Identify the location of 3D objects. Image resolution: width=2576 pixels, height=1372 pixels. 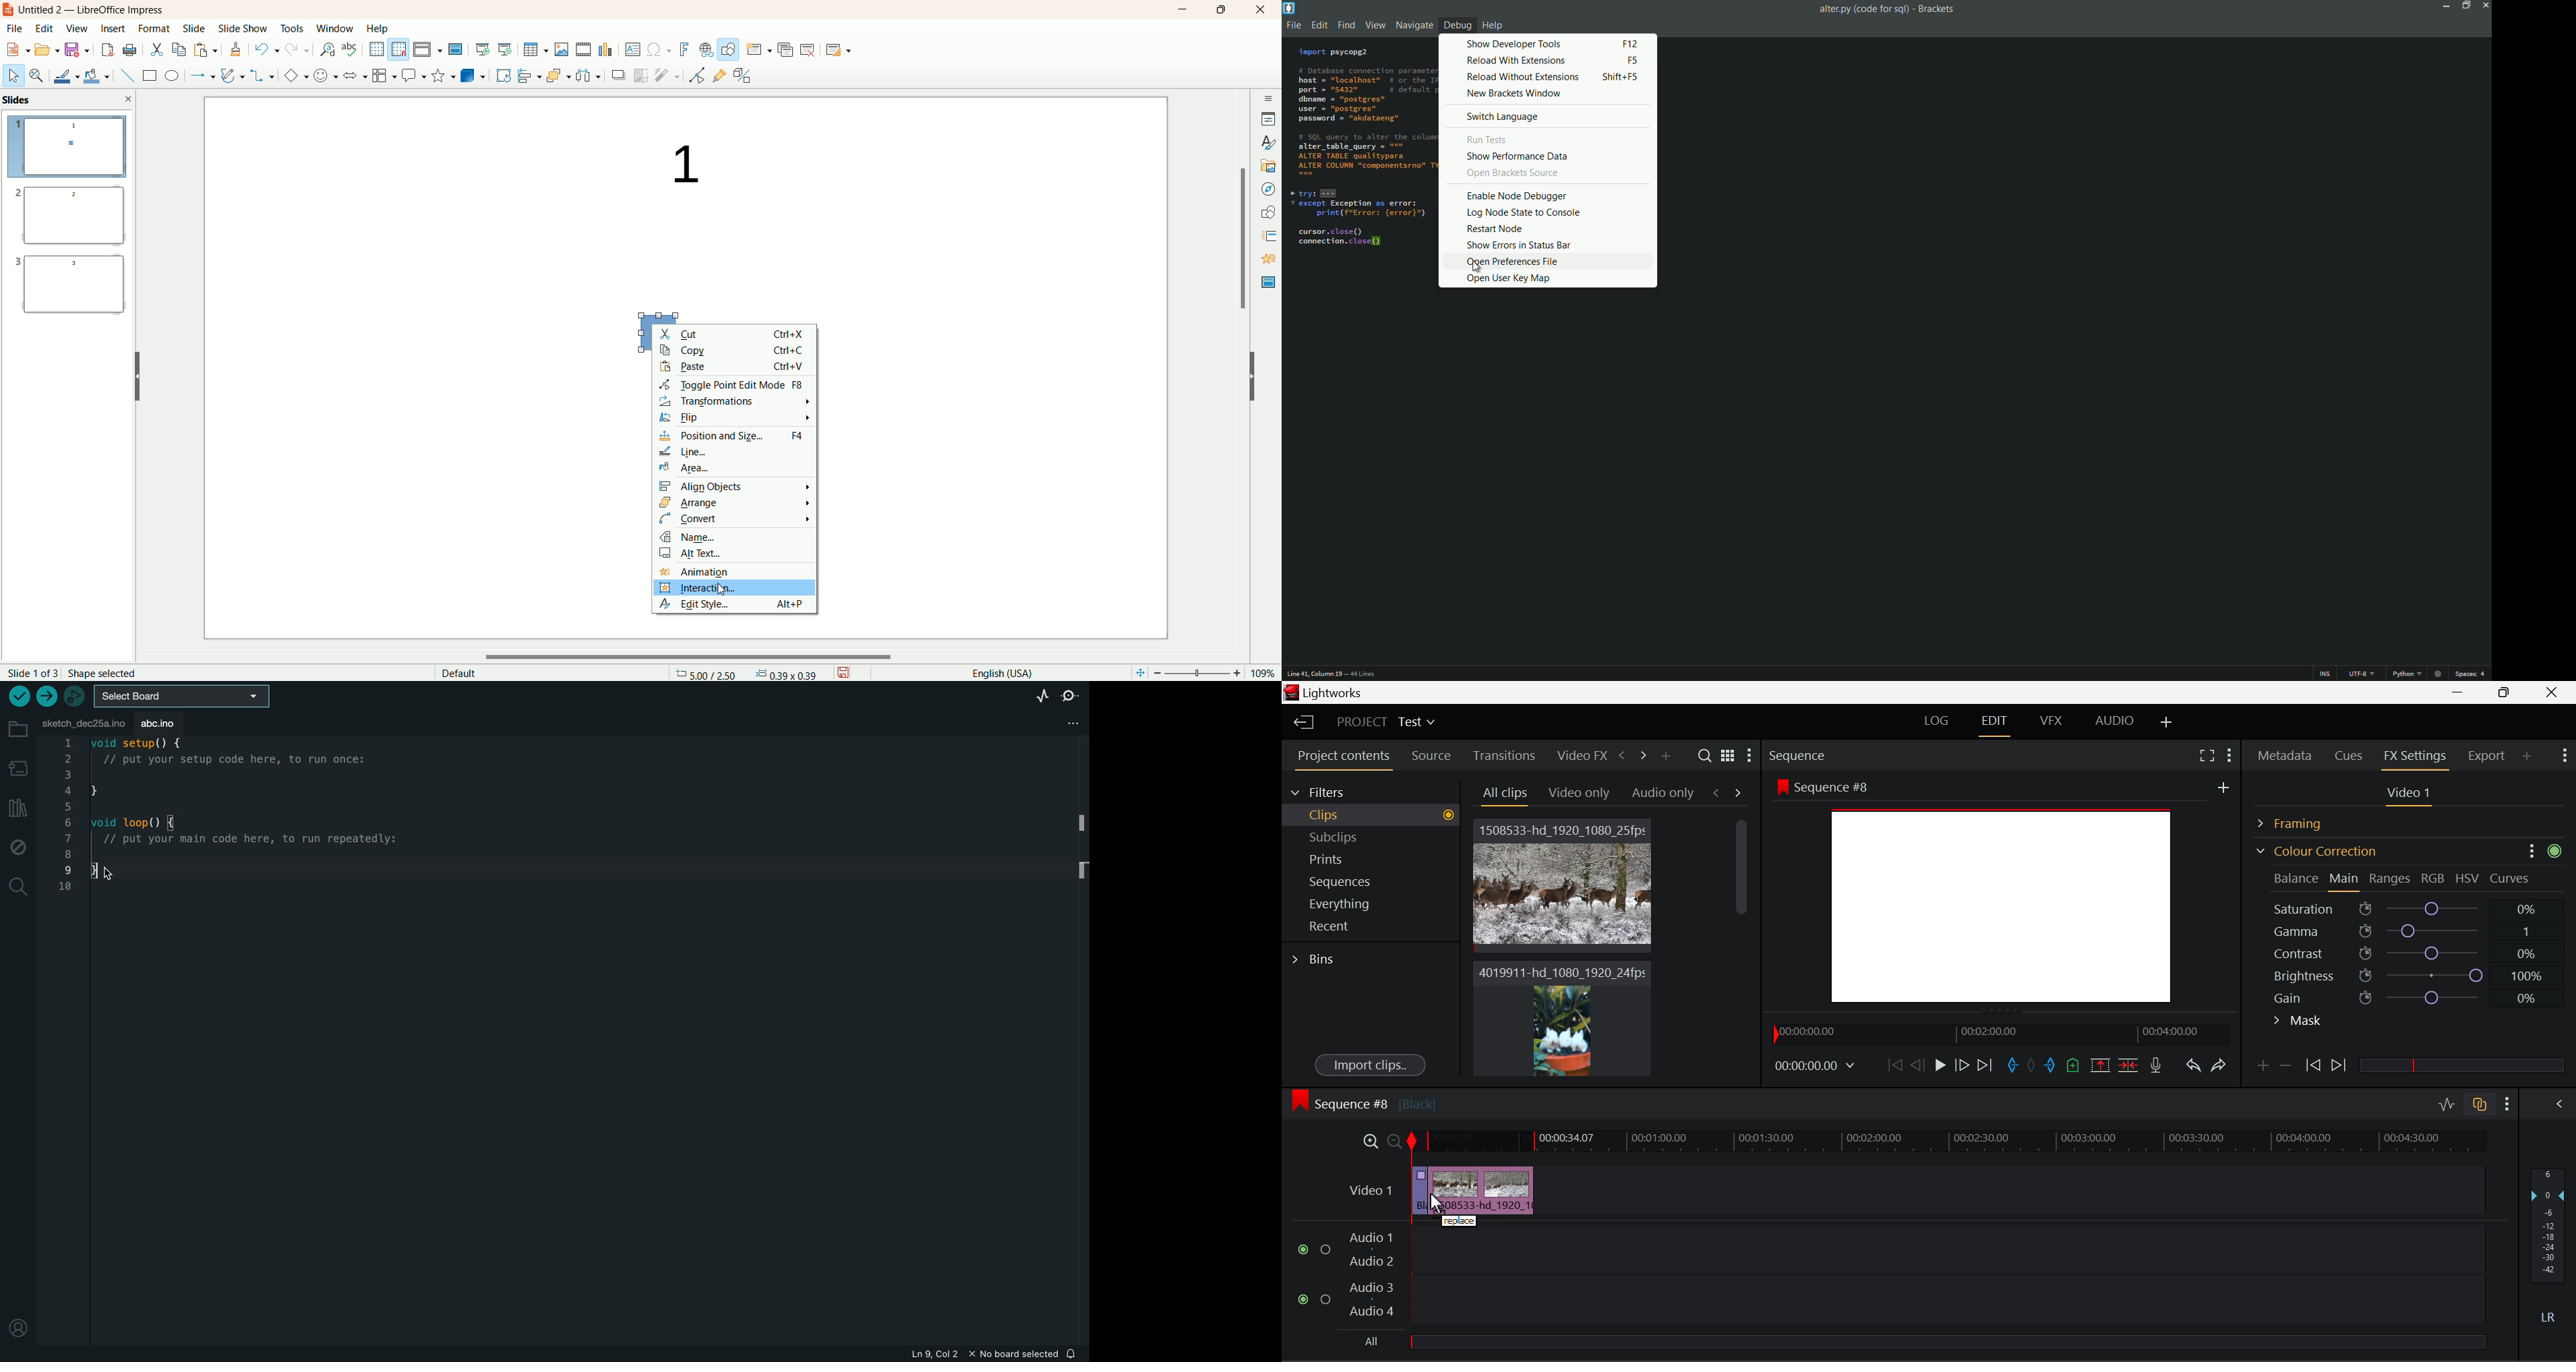
(473, 75).